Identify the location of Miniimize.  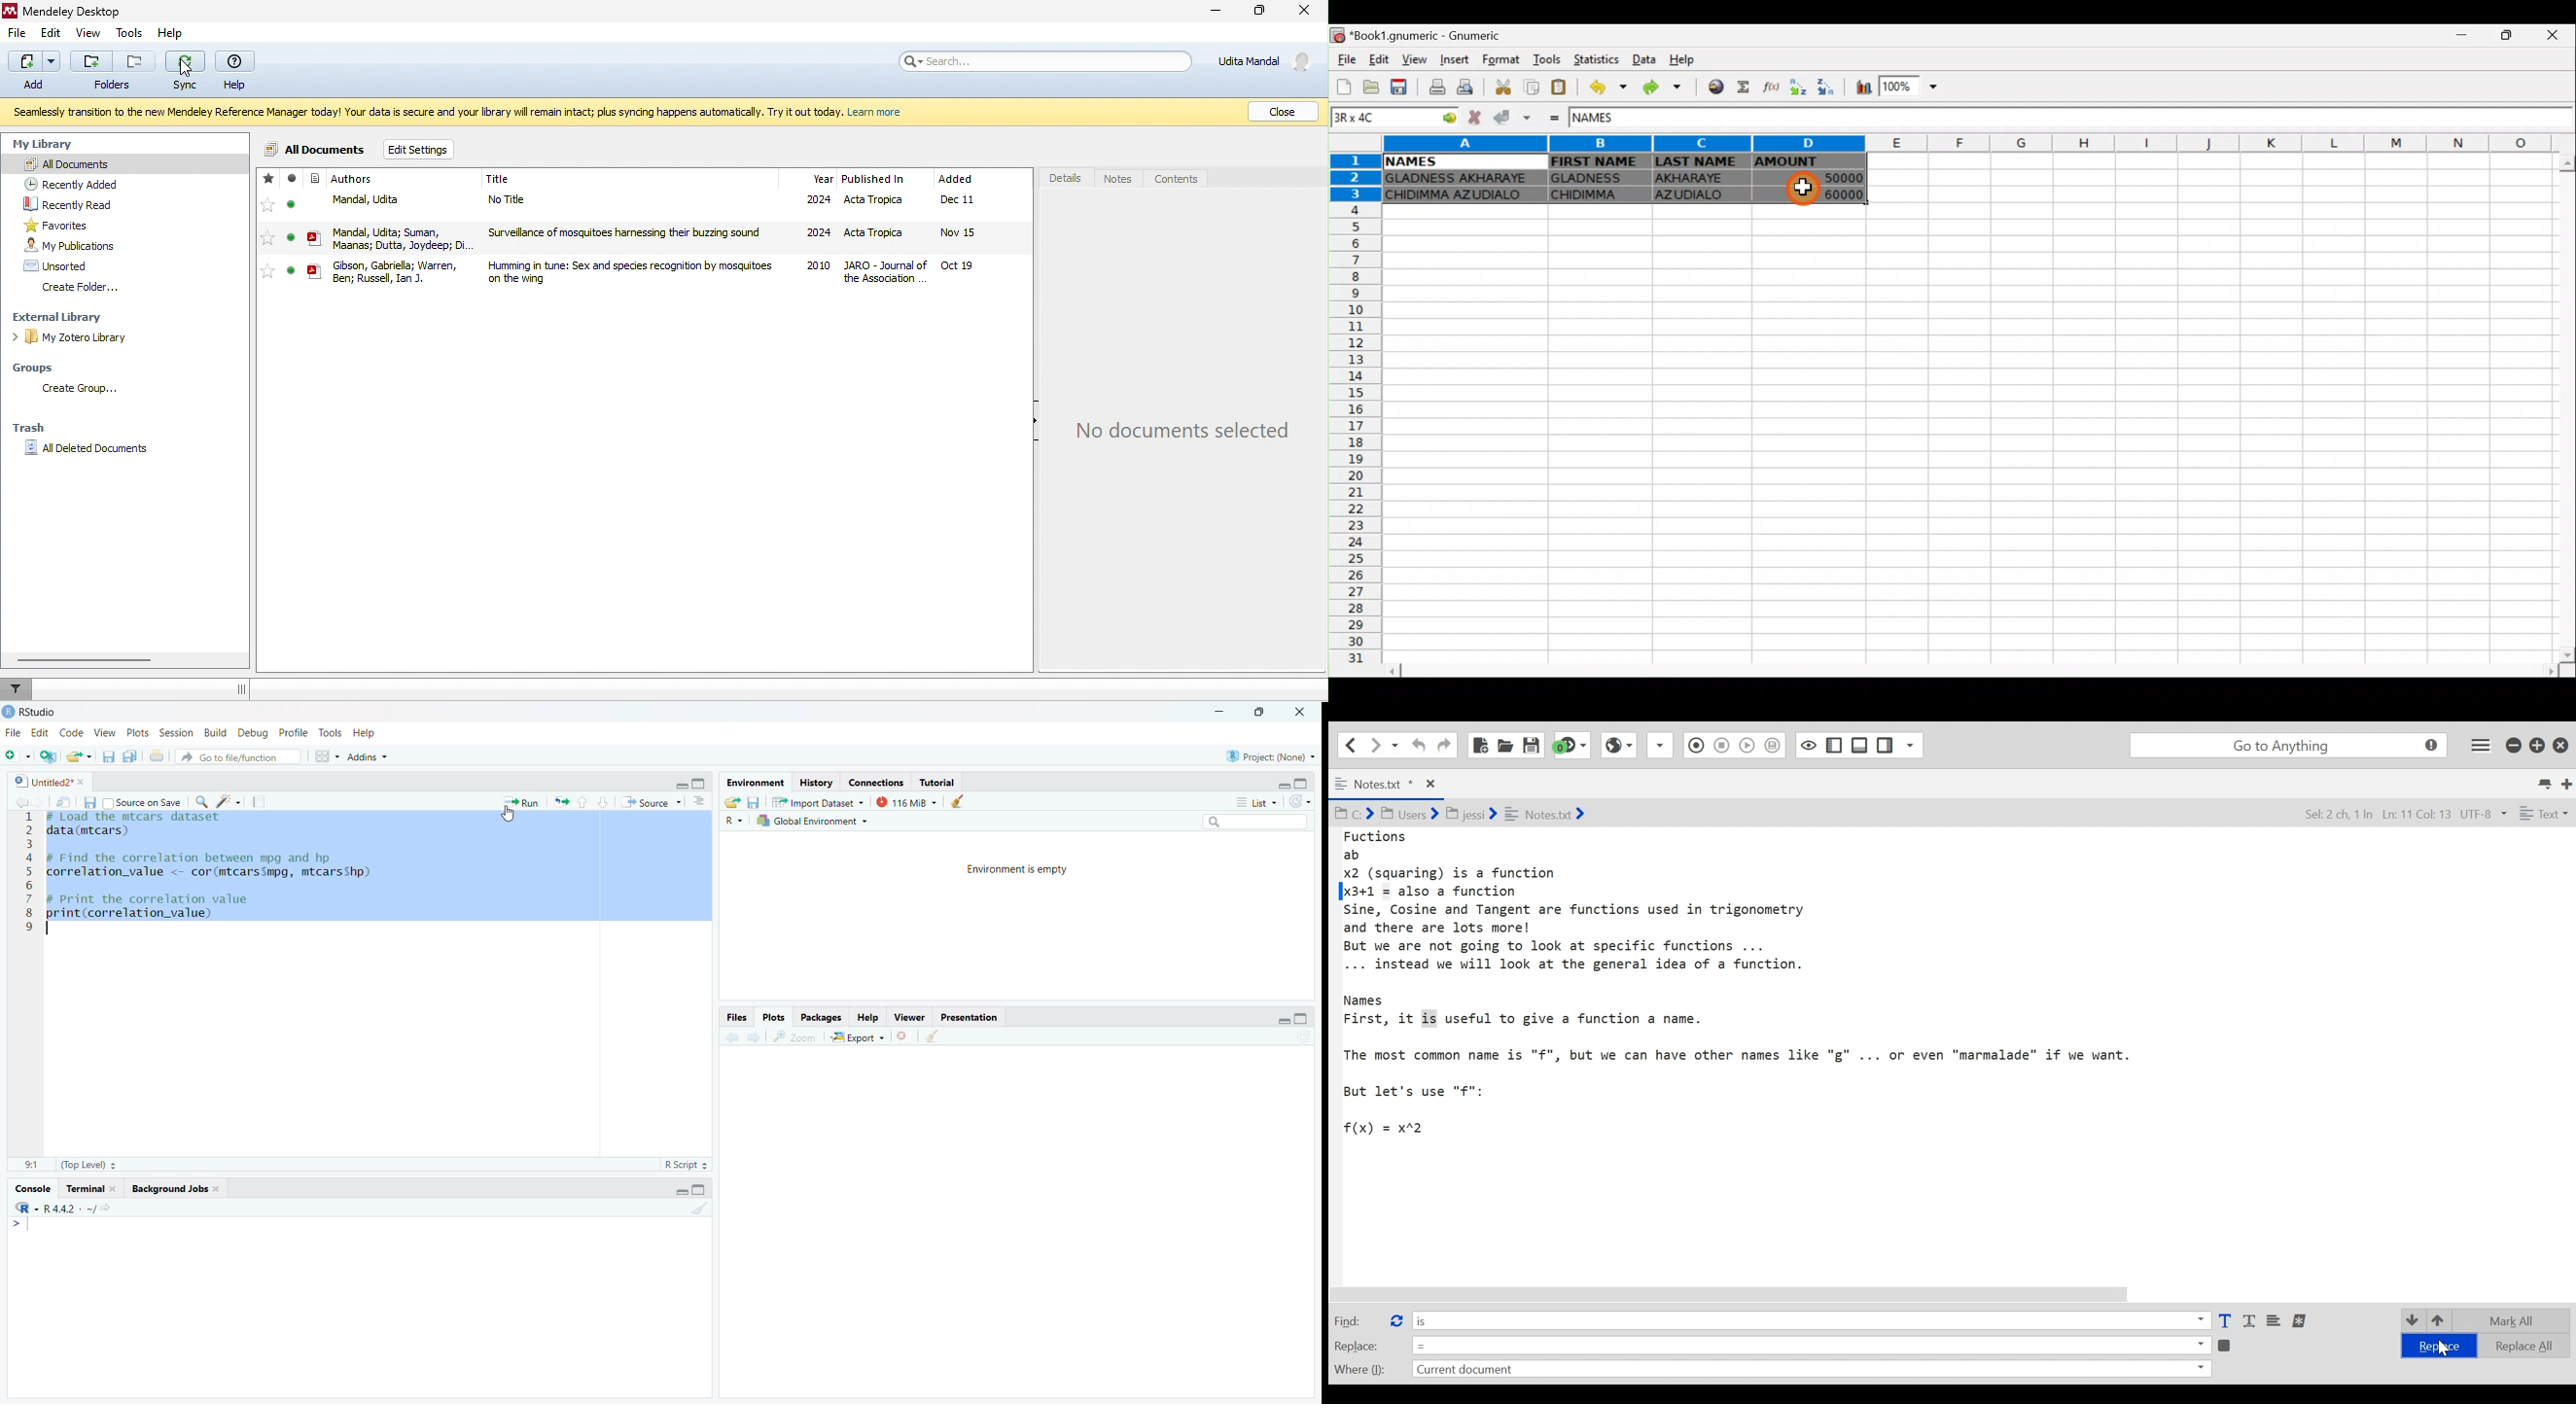
(1218, 711).